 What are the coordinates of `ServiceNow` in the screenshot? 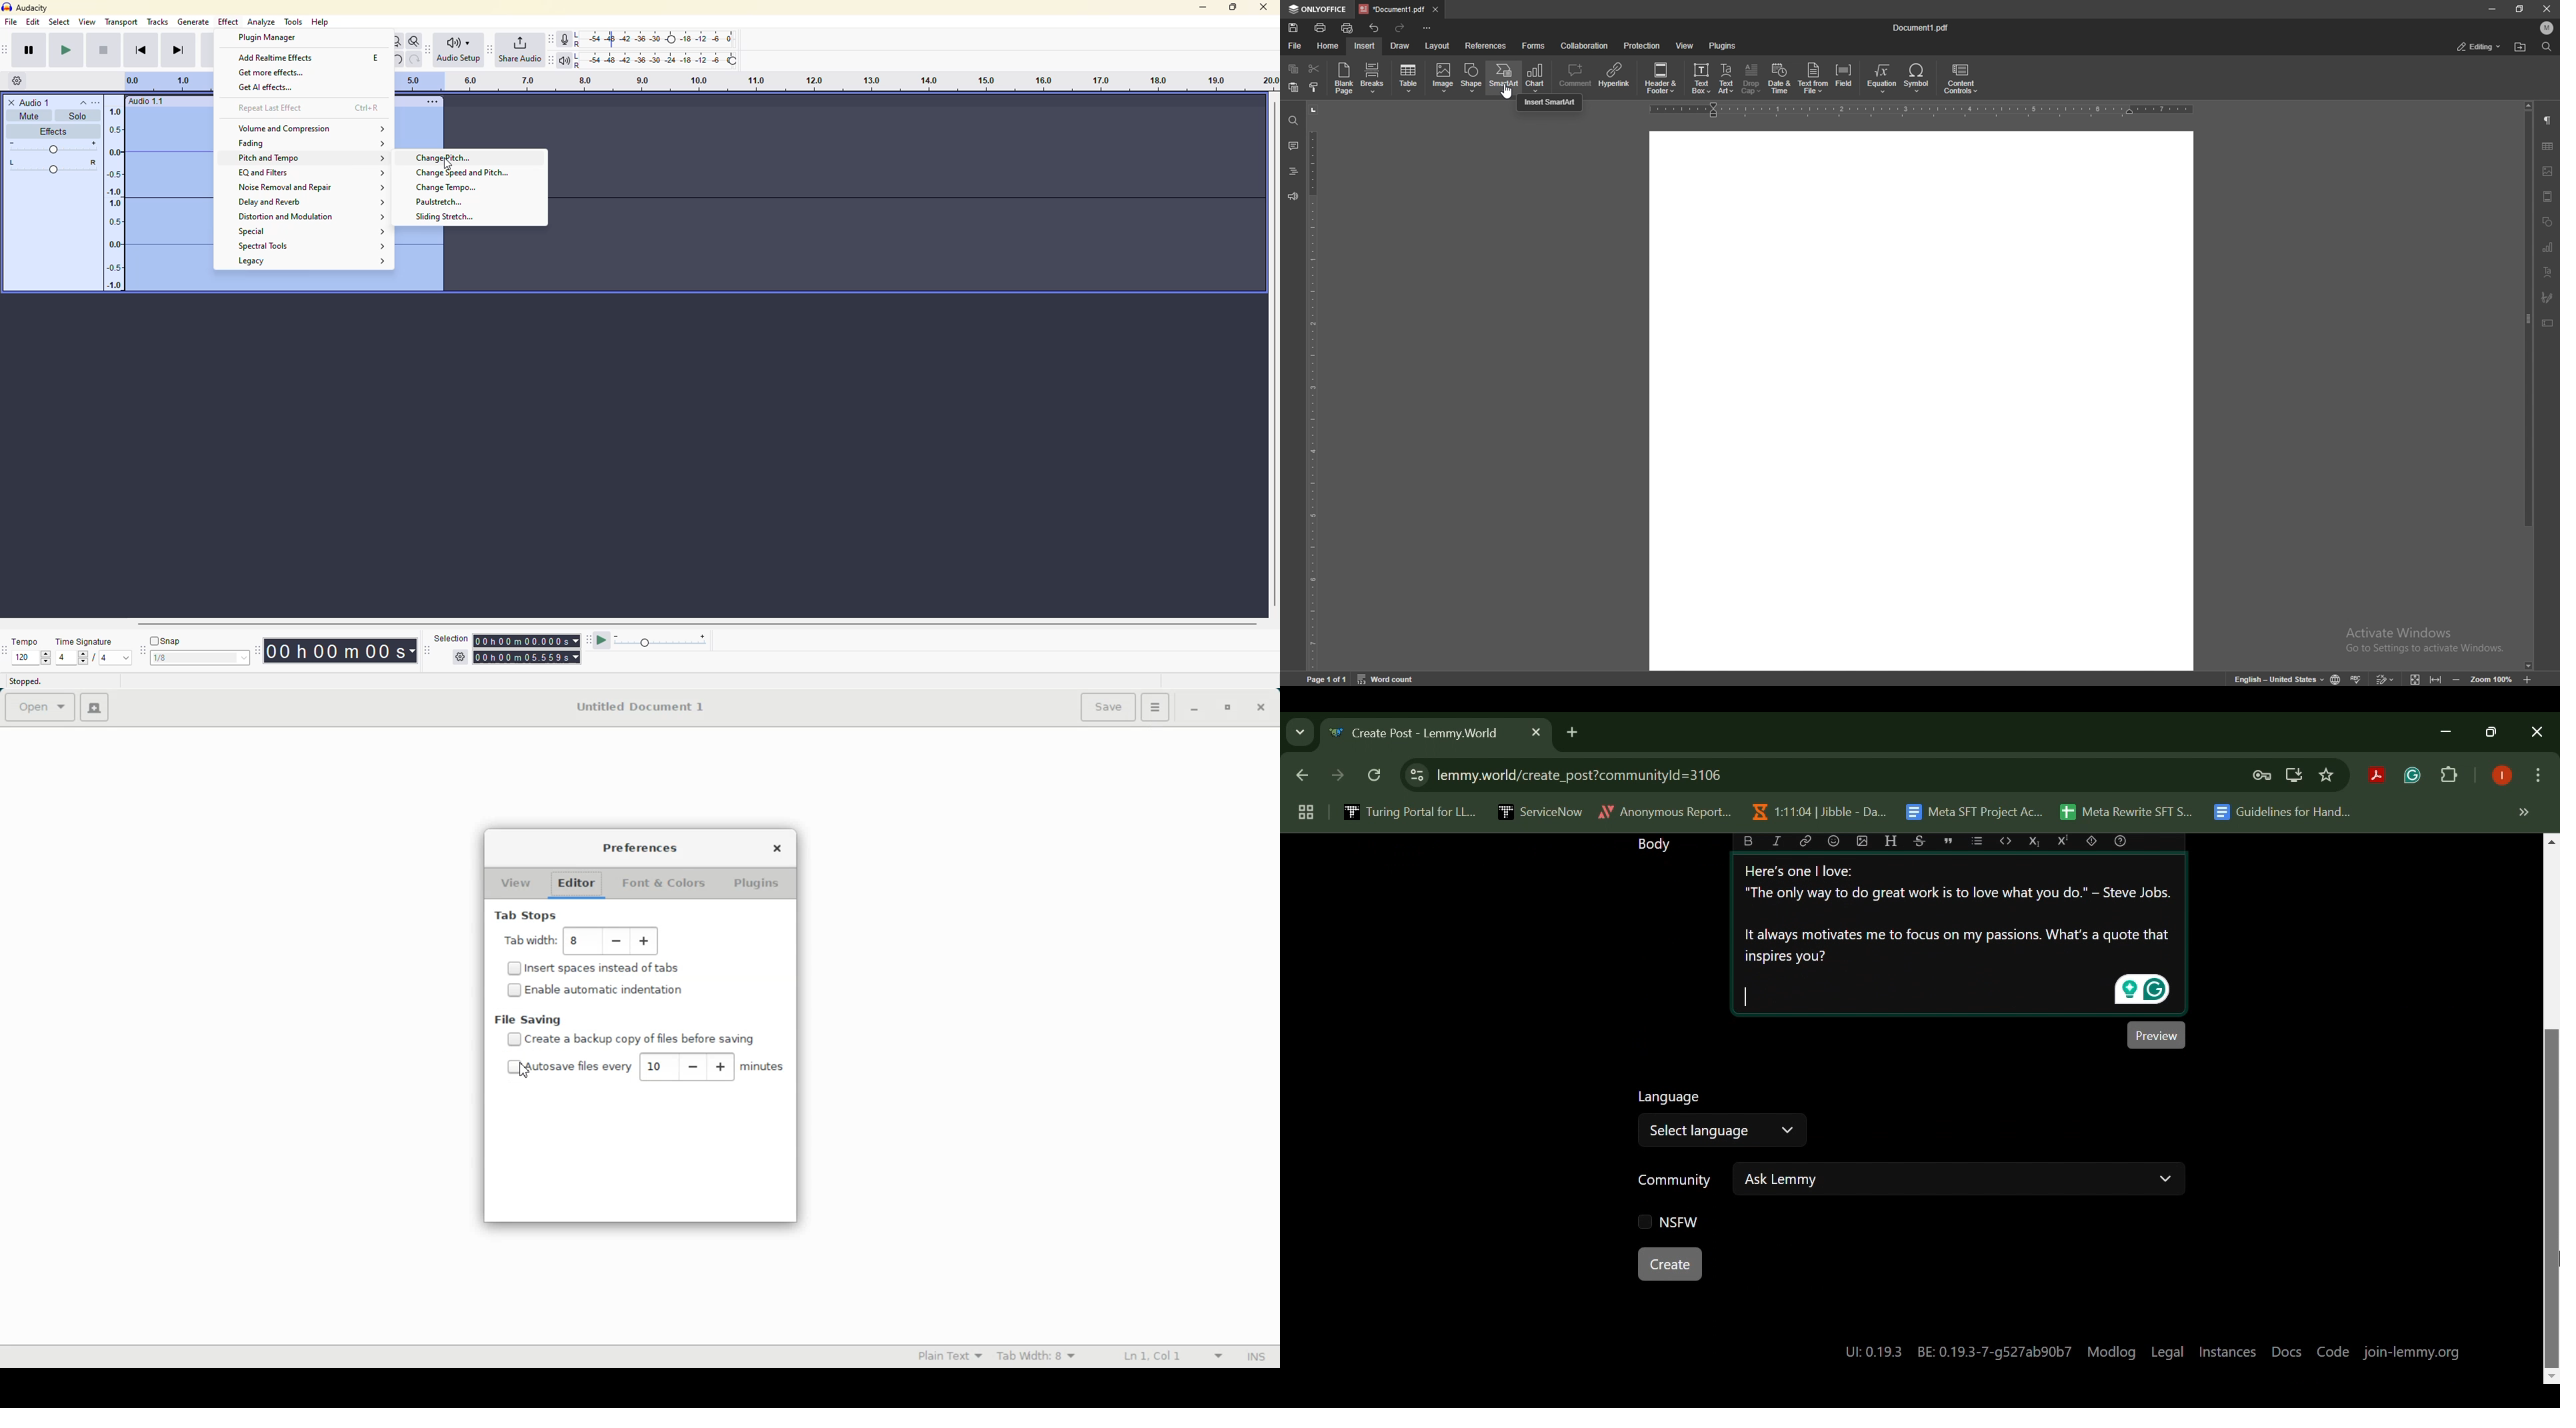 It's located at (1541, 811).